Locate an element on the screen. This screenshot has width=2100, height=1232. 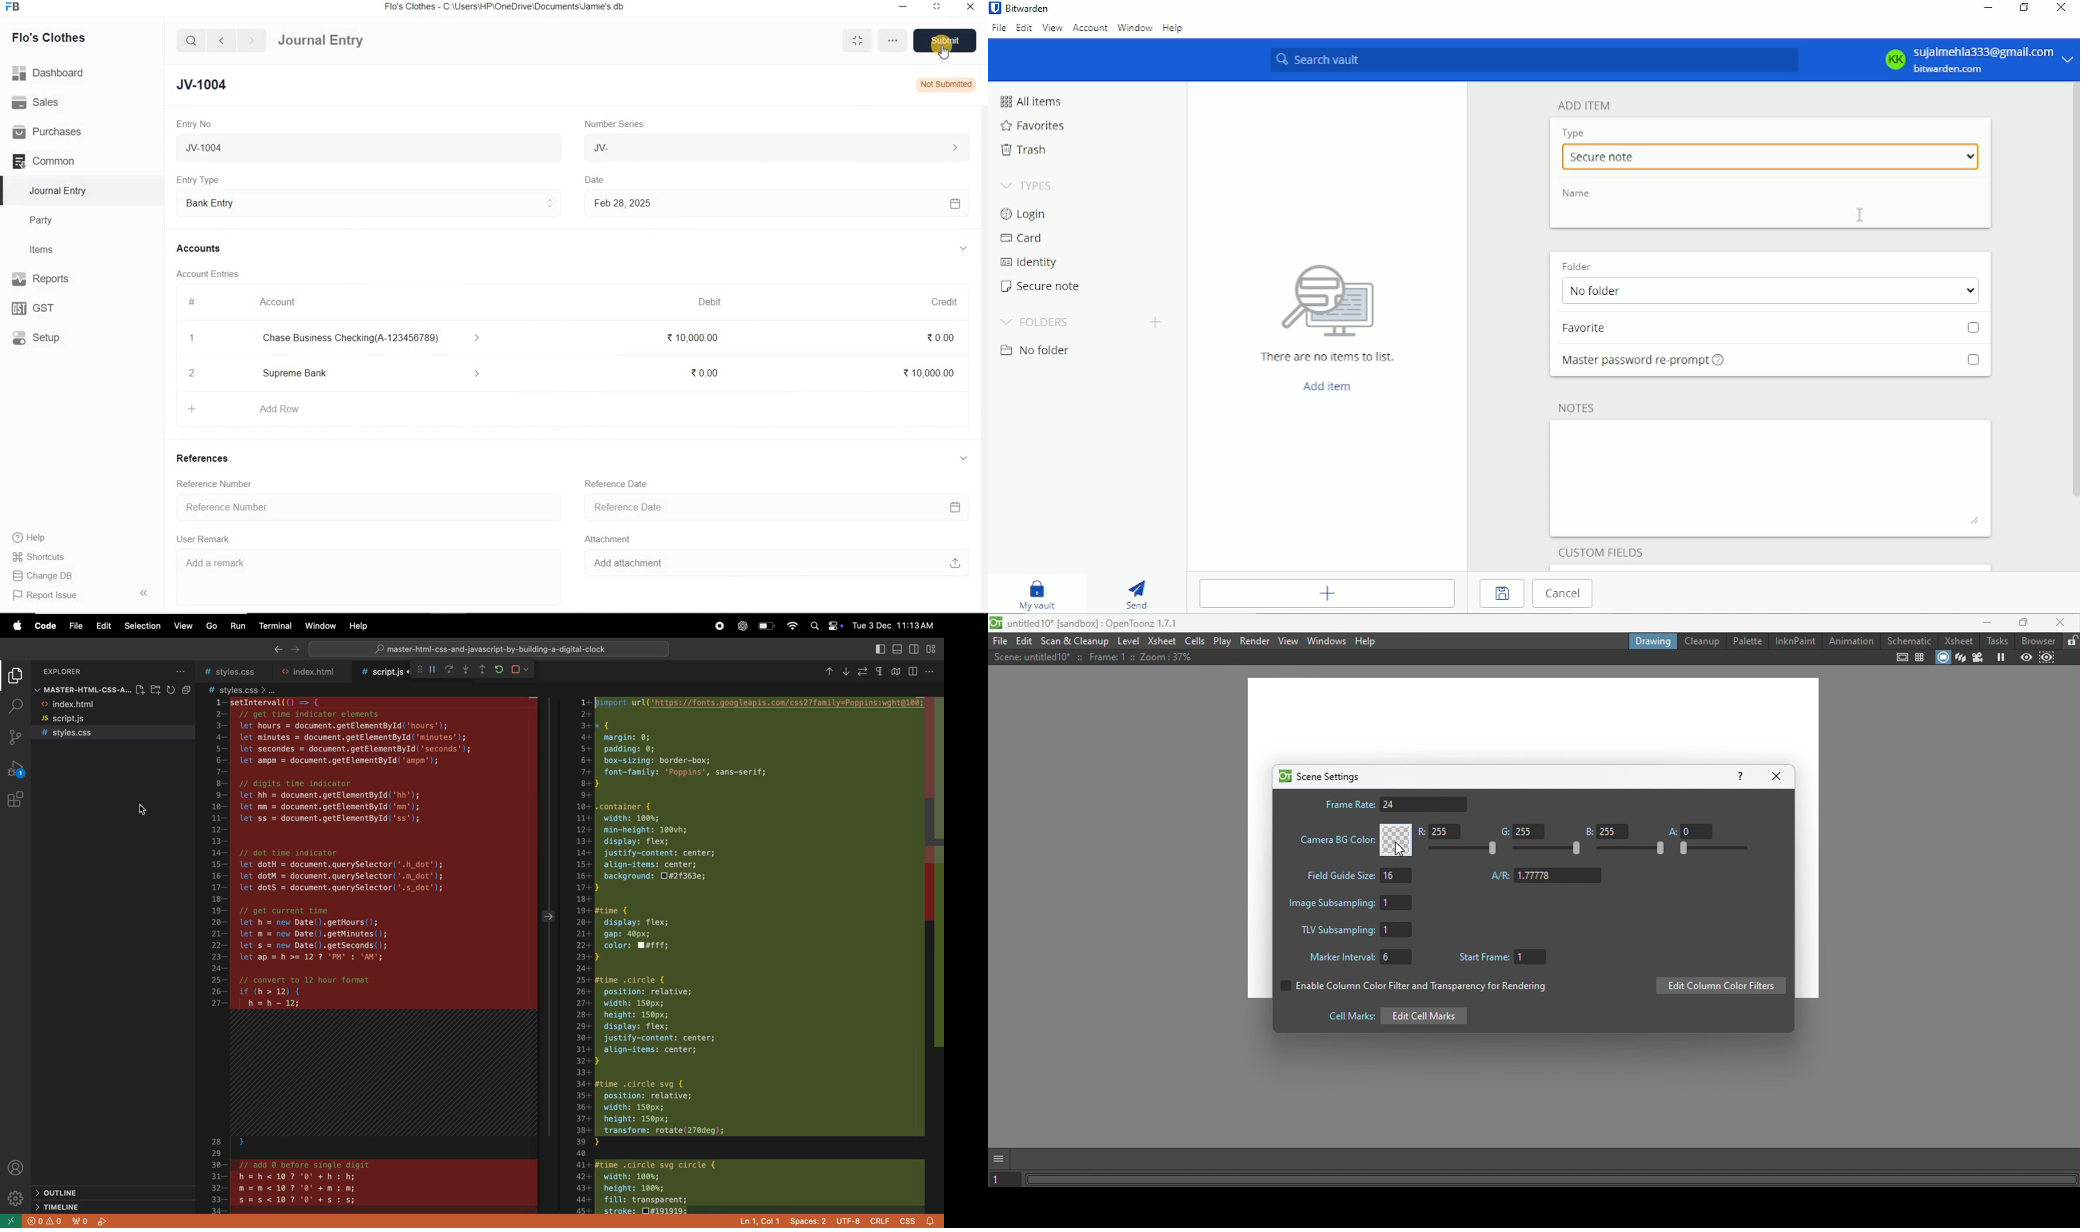
code is located at coordinates (44, 625).